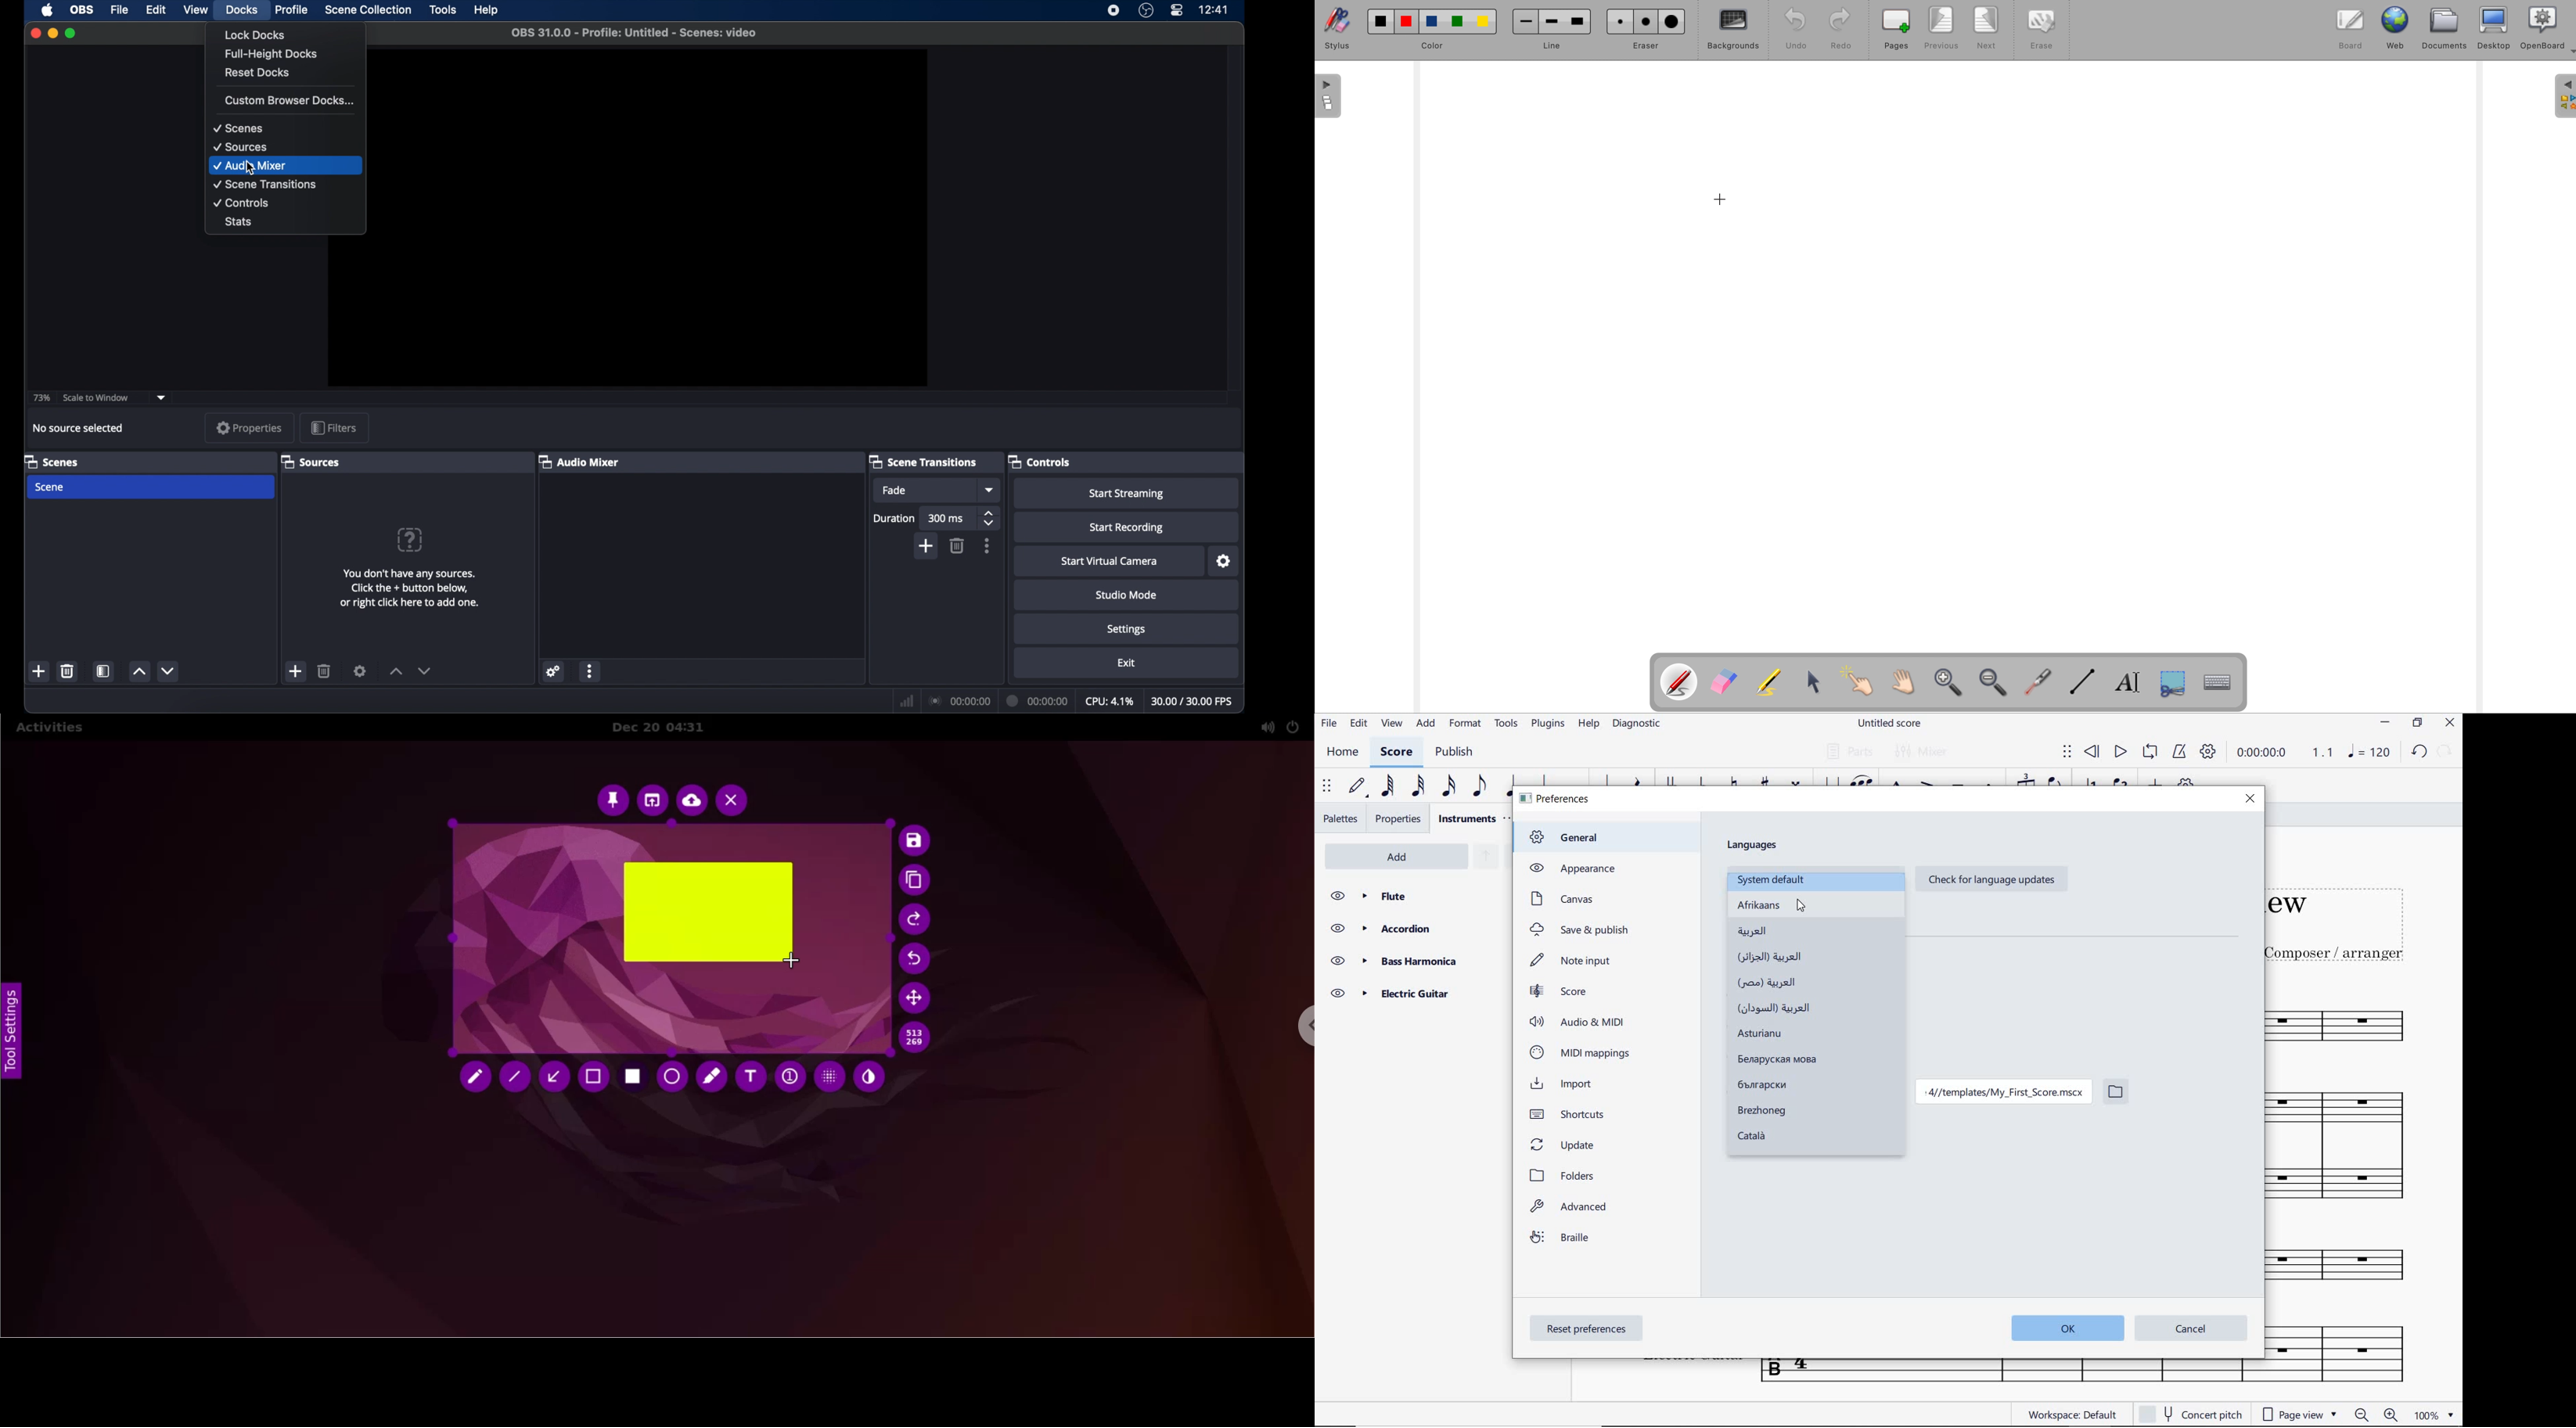  What do you see at coordinates (915, 841) in the screenshot?
I see `save` at bounding box center [915, 841].